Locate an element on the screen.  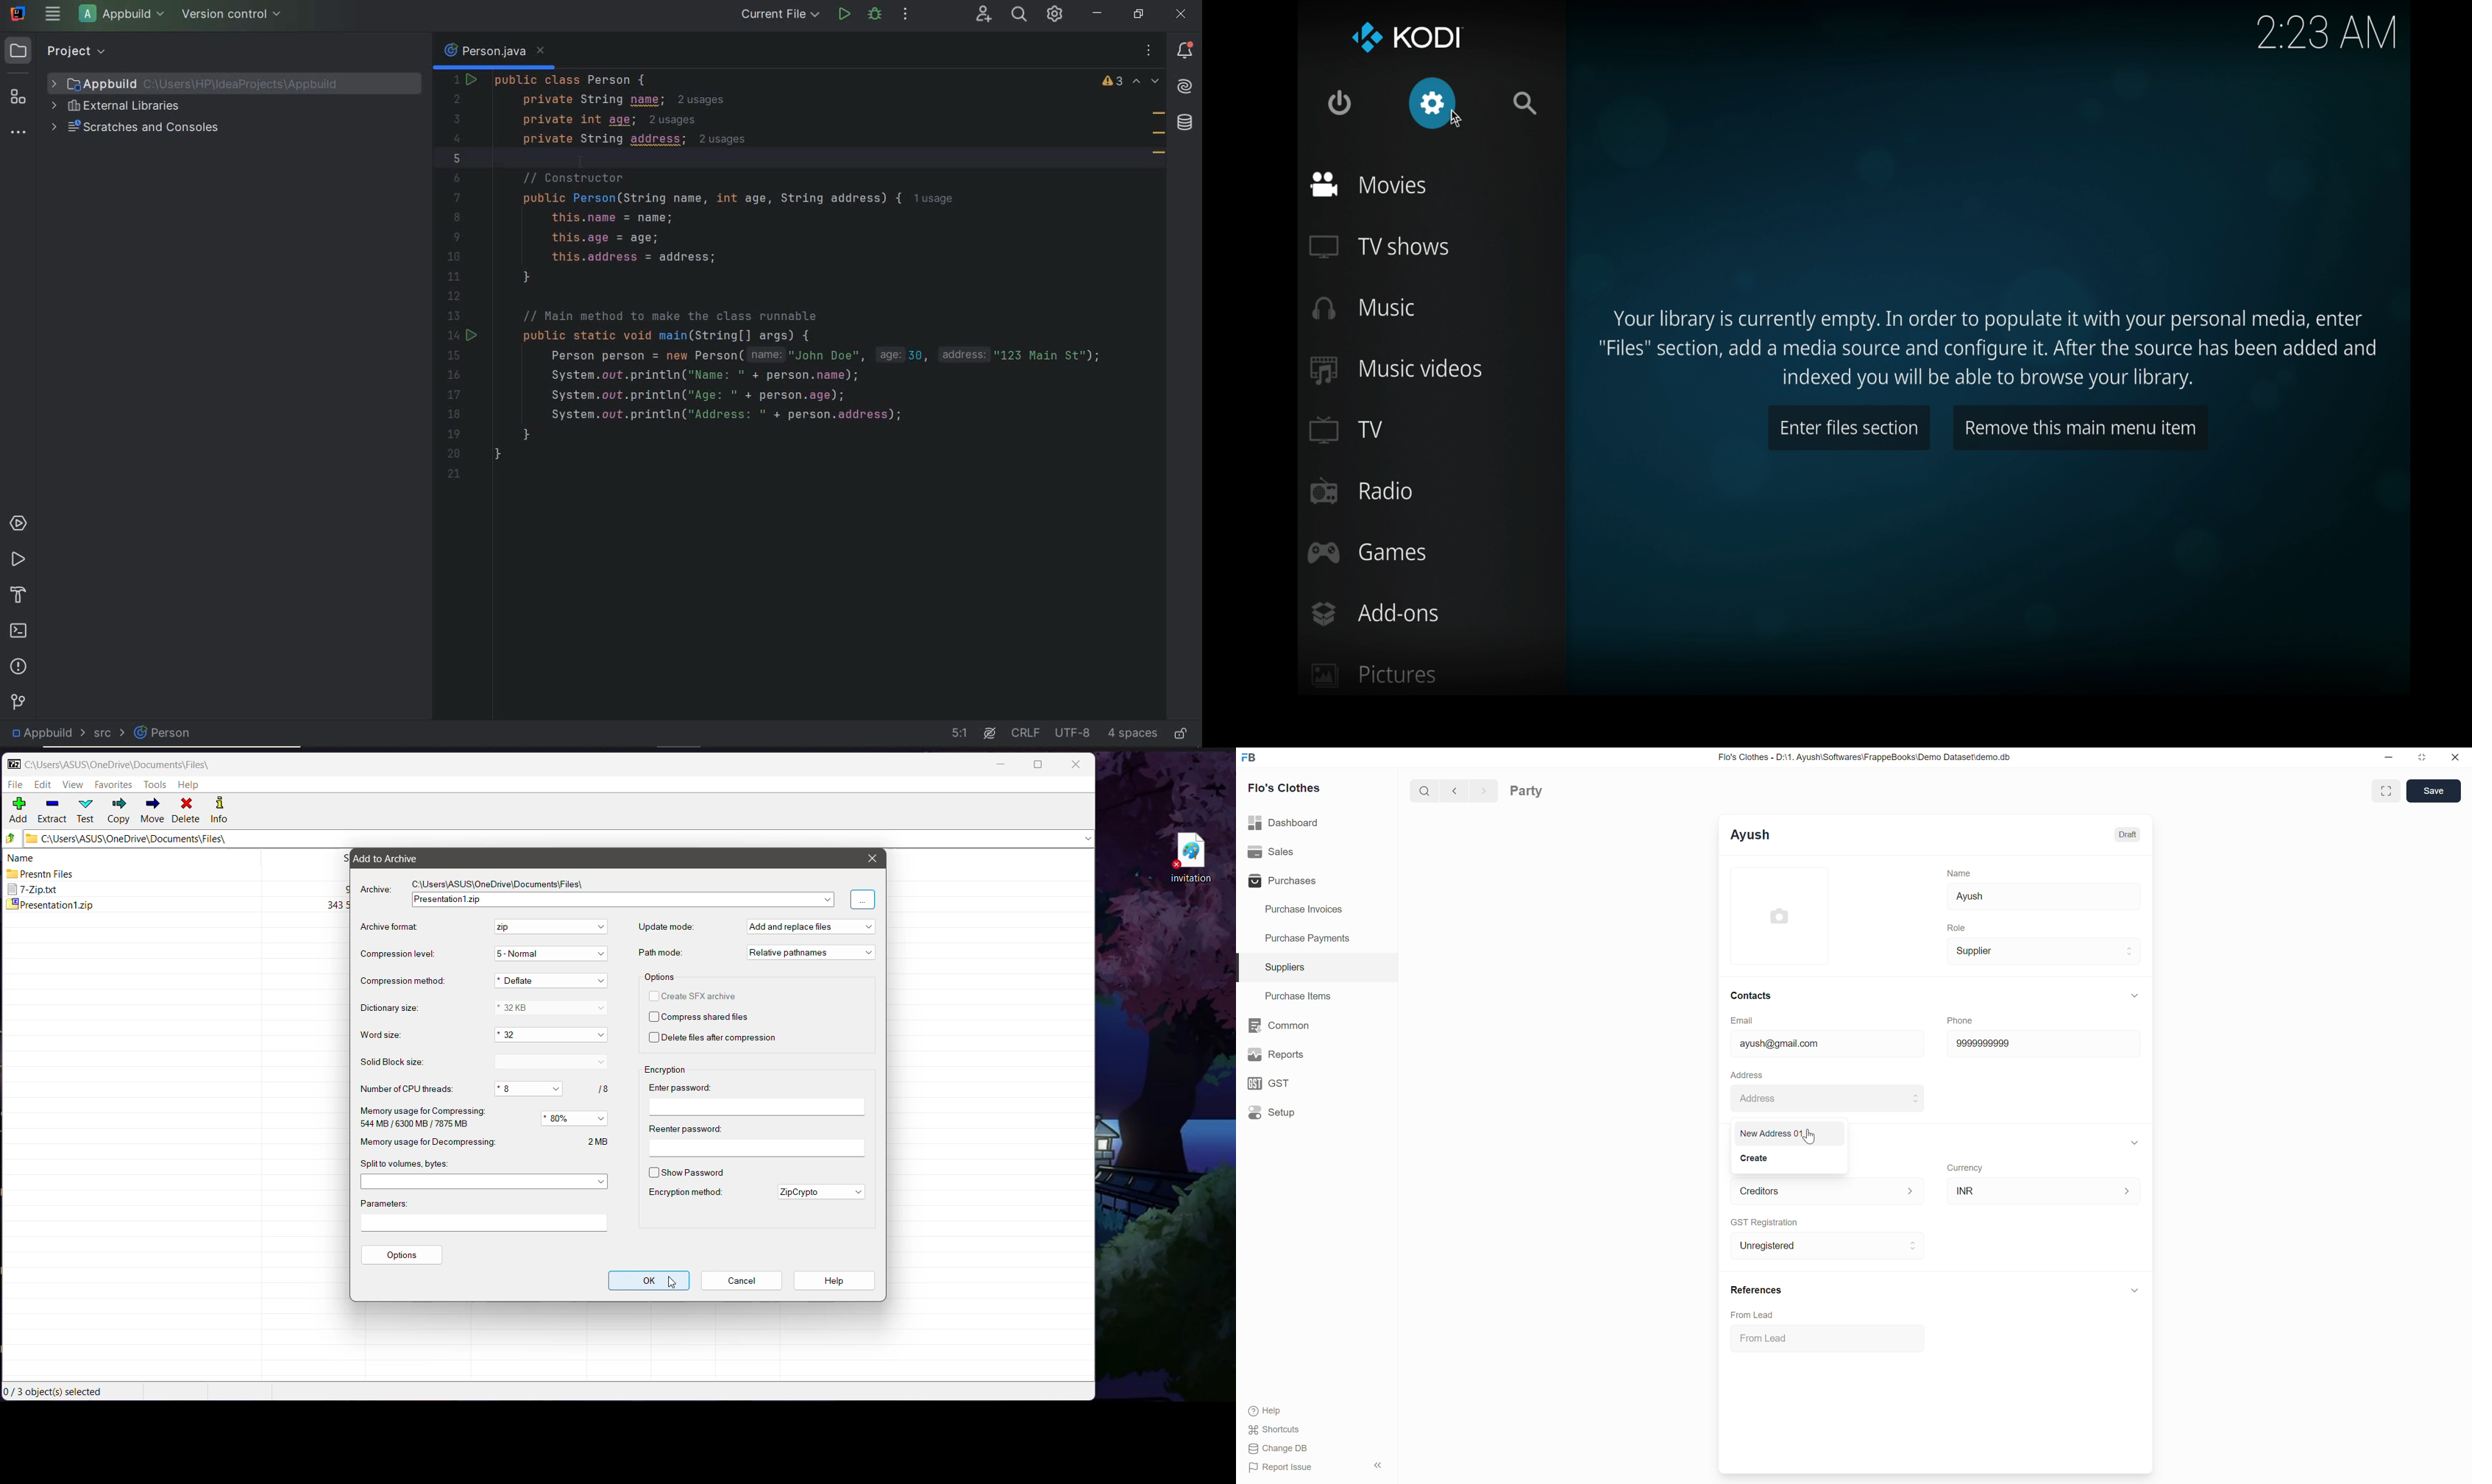
Supplier is located at coordinates (2044, 951).